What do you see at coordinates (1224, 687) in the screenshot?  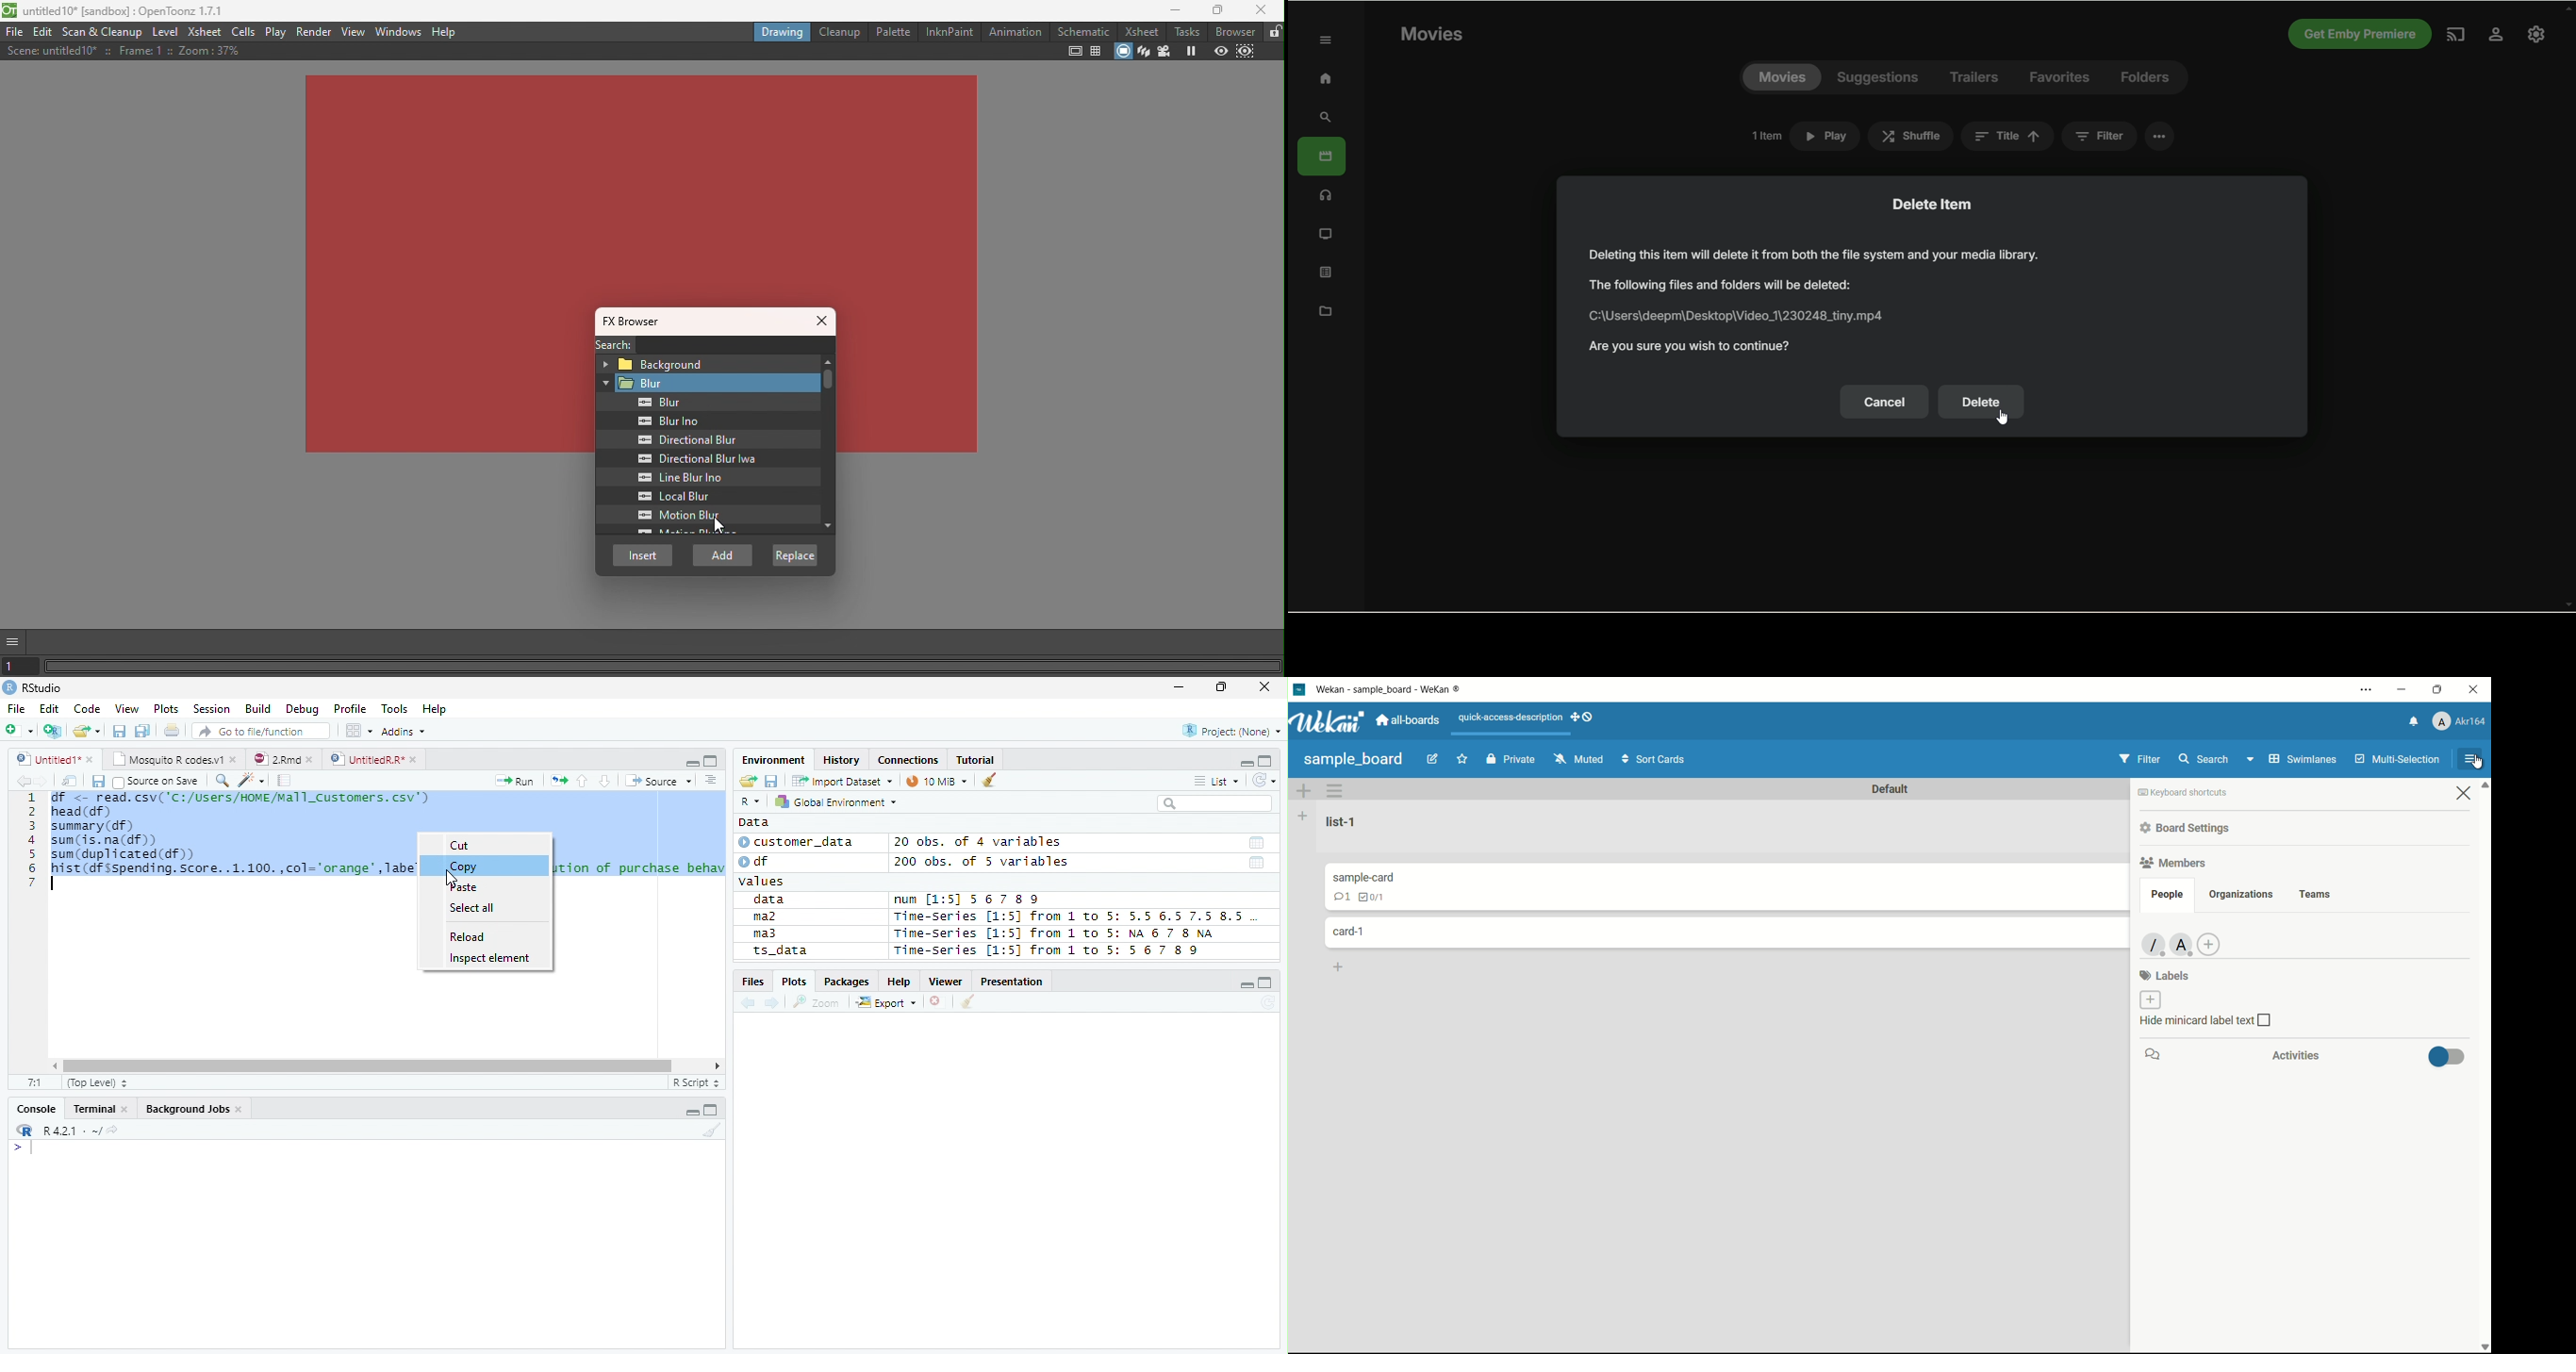 I see `Restore Down` at bounding box center [1224, 687].